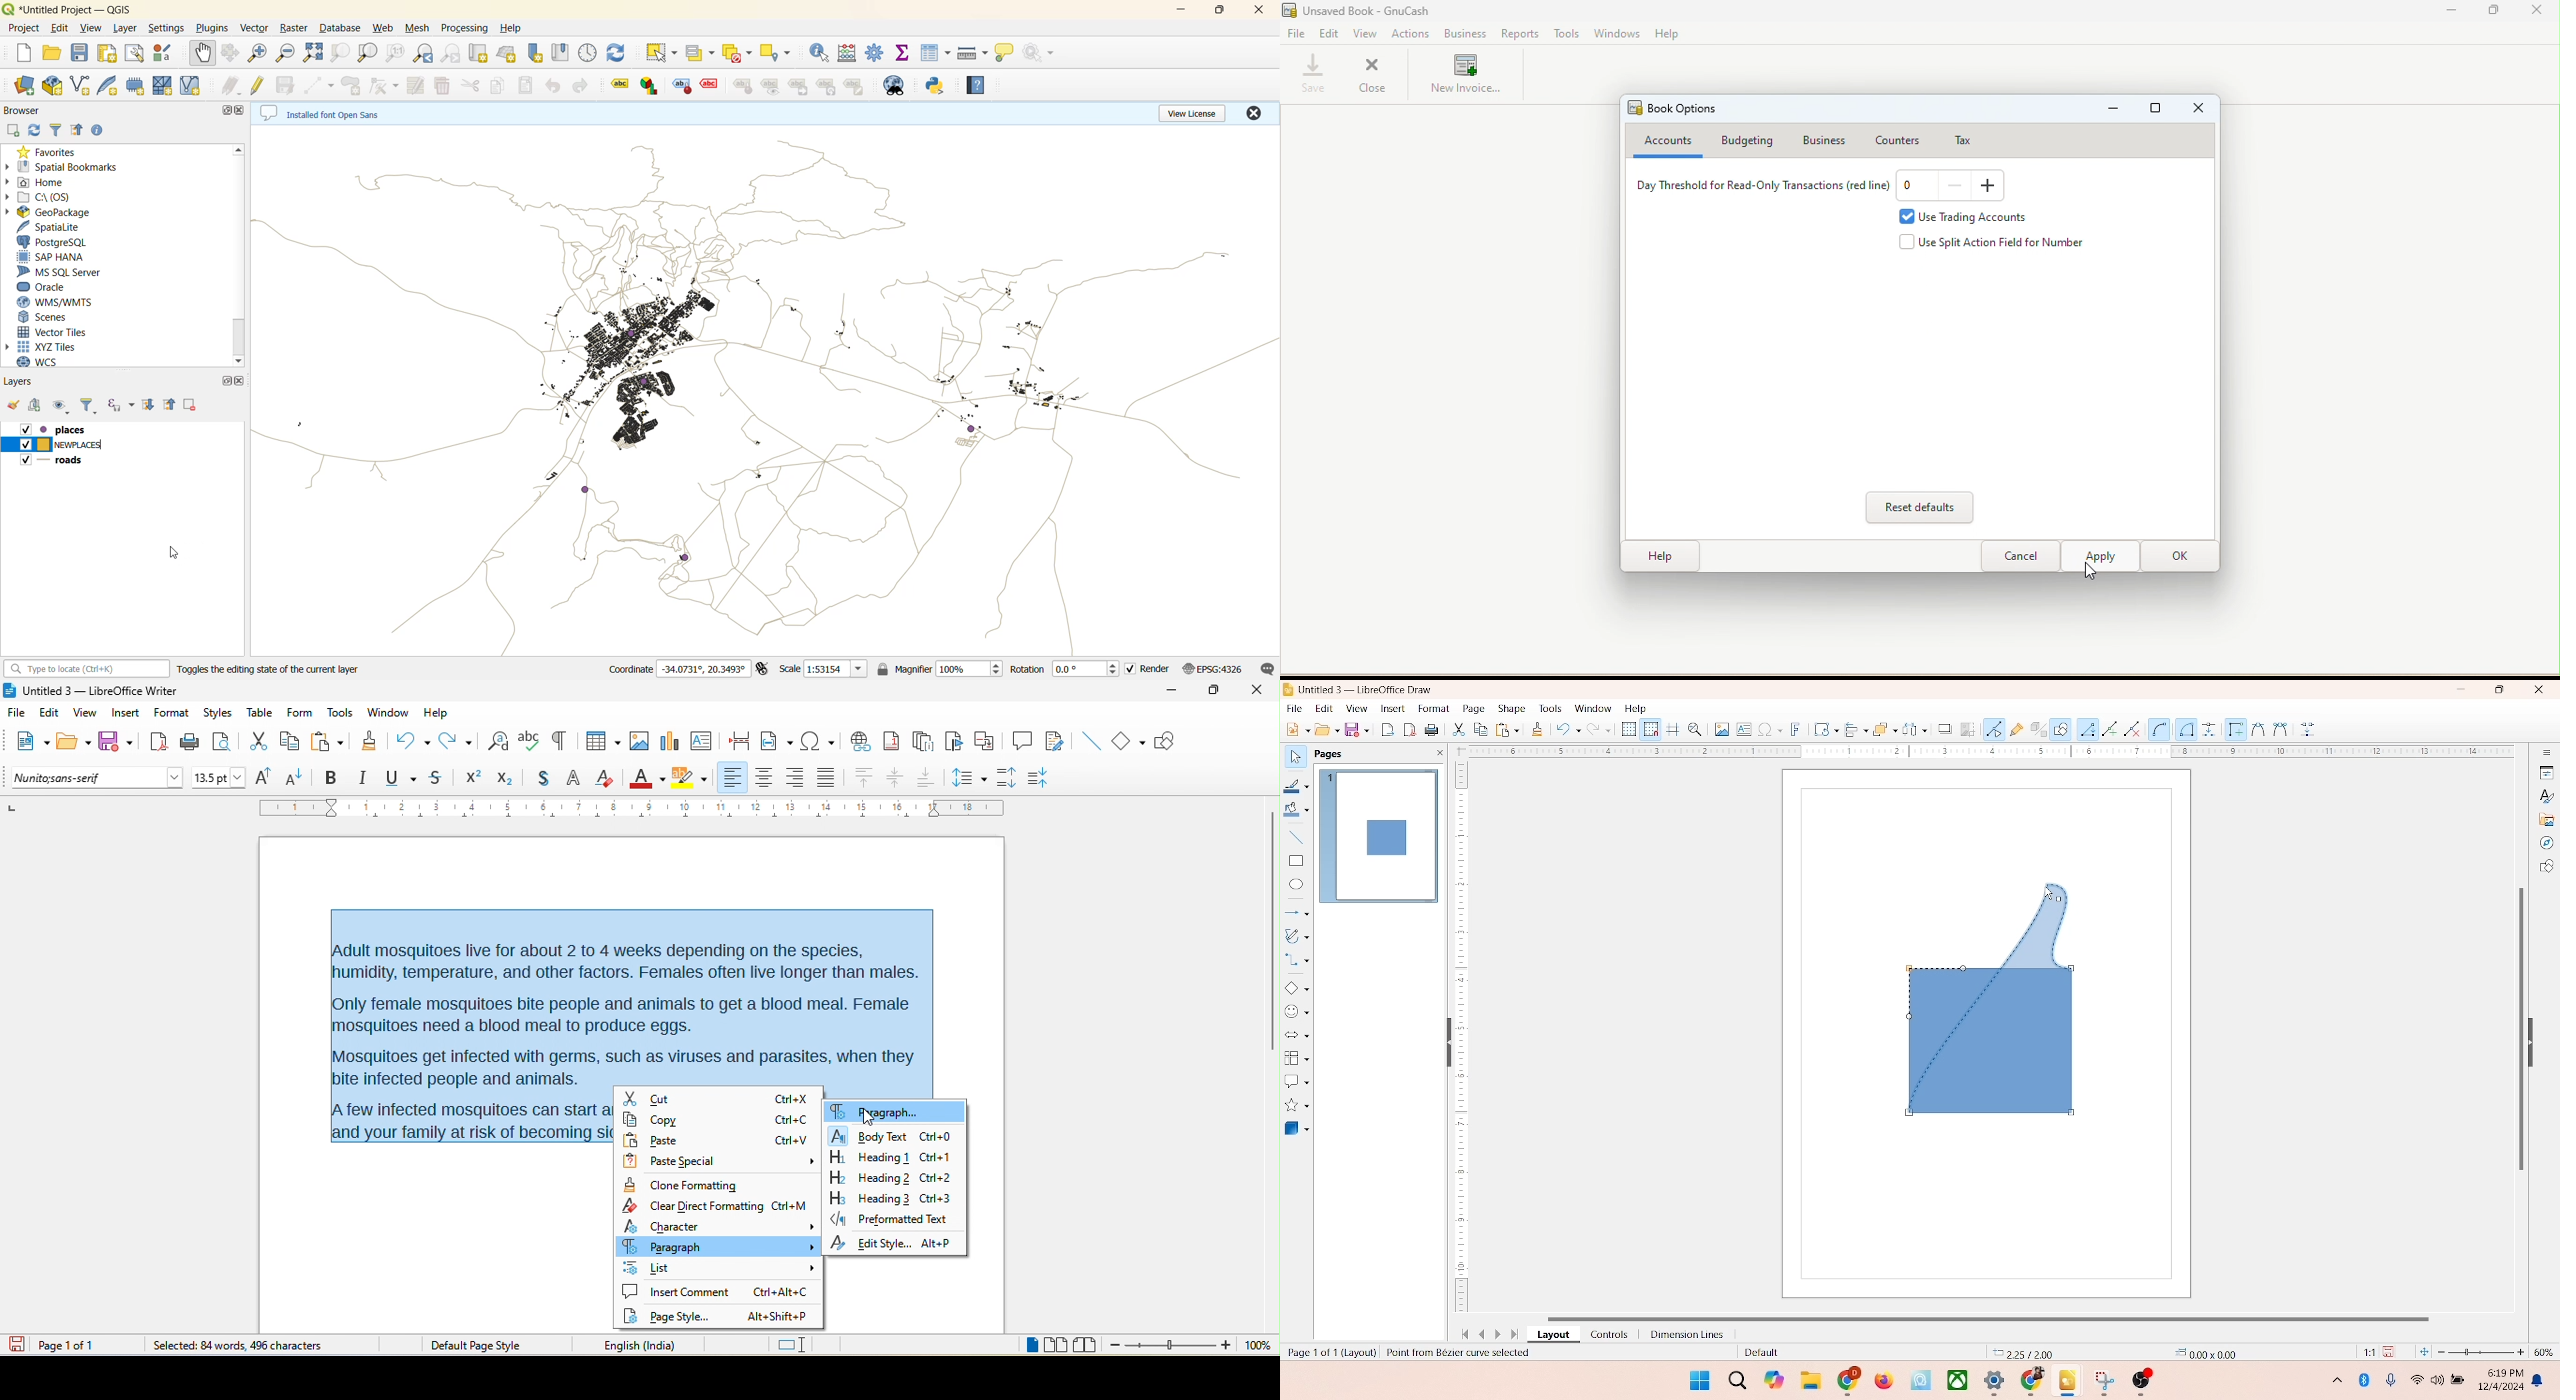 This screenshot has width=2576, height=1400. What do you see at coordinates (2541, 1381) in the screenshot?
I see `notification` at bounding box center [2541, 1381].